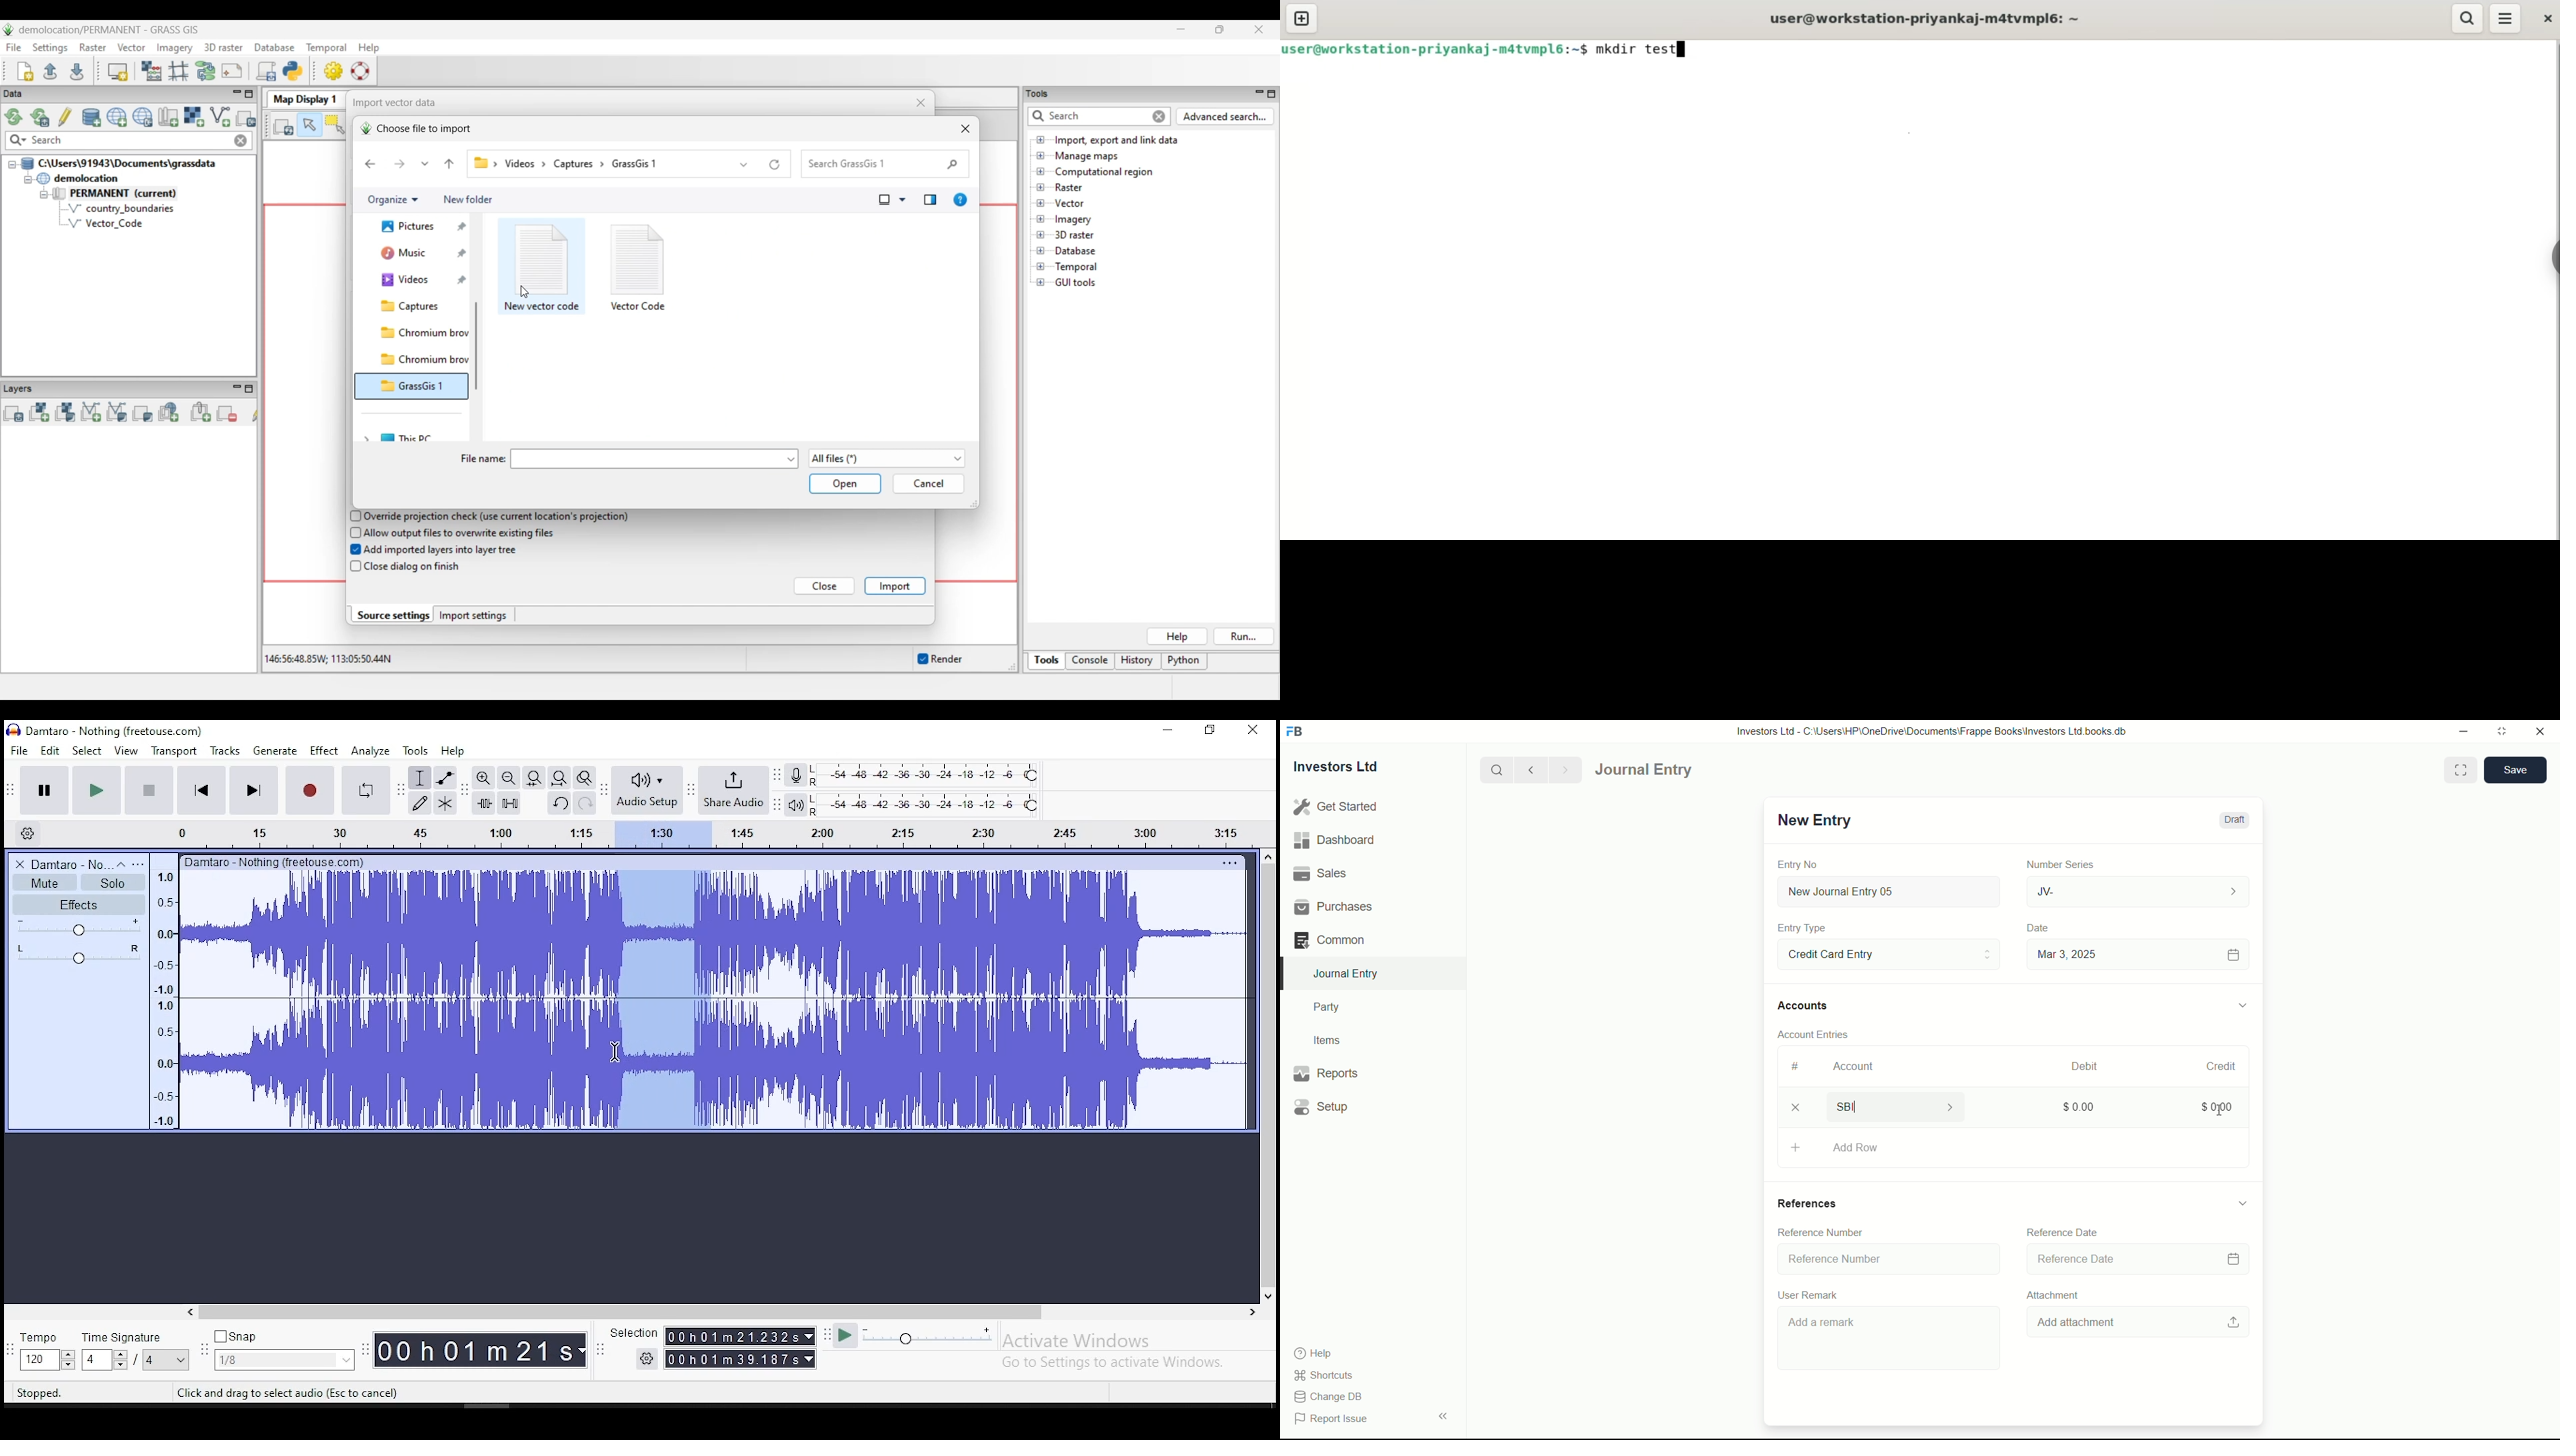 This screenshot has width=2576, height=1456. I want to click on previous, so click(1529, 769).